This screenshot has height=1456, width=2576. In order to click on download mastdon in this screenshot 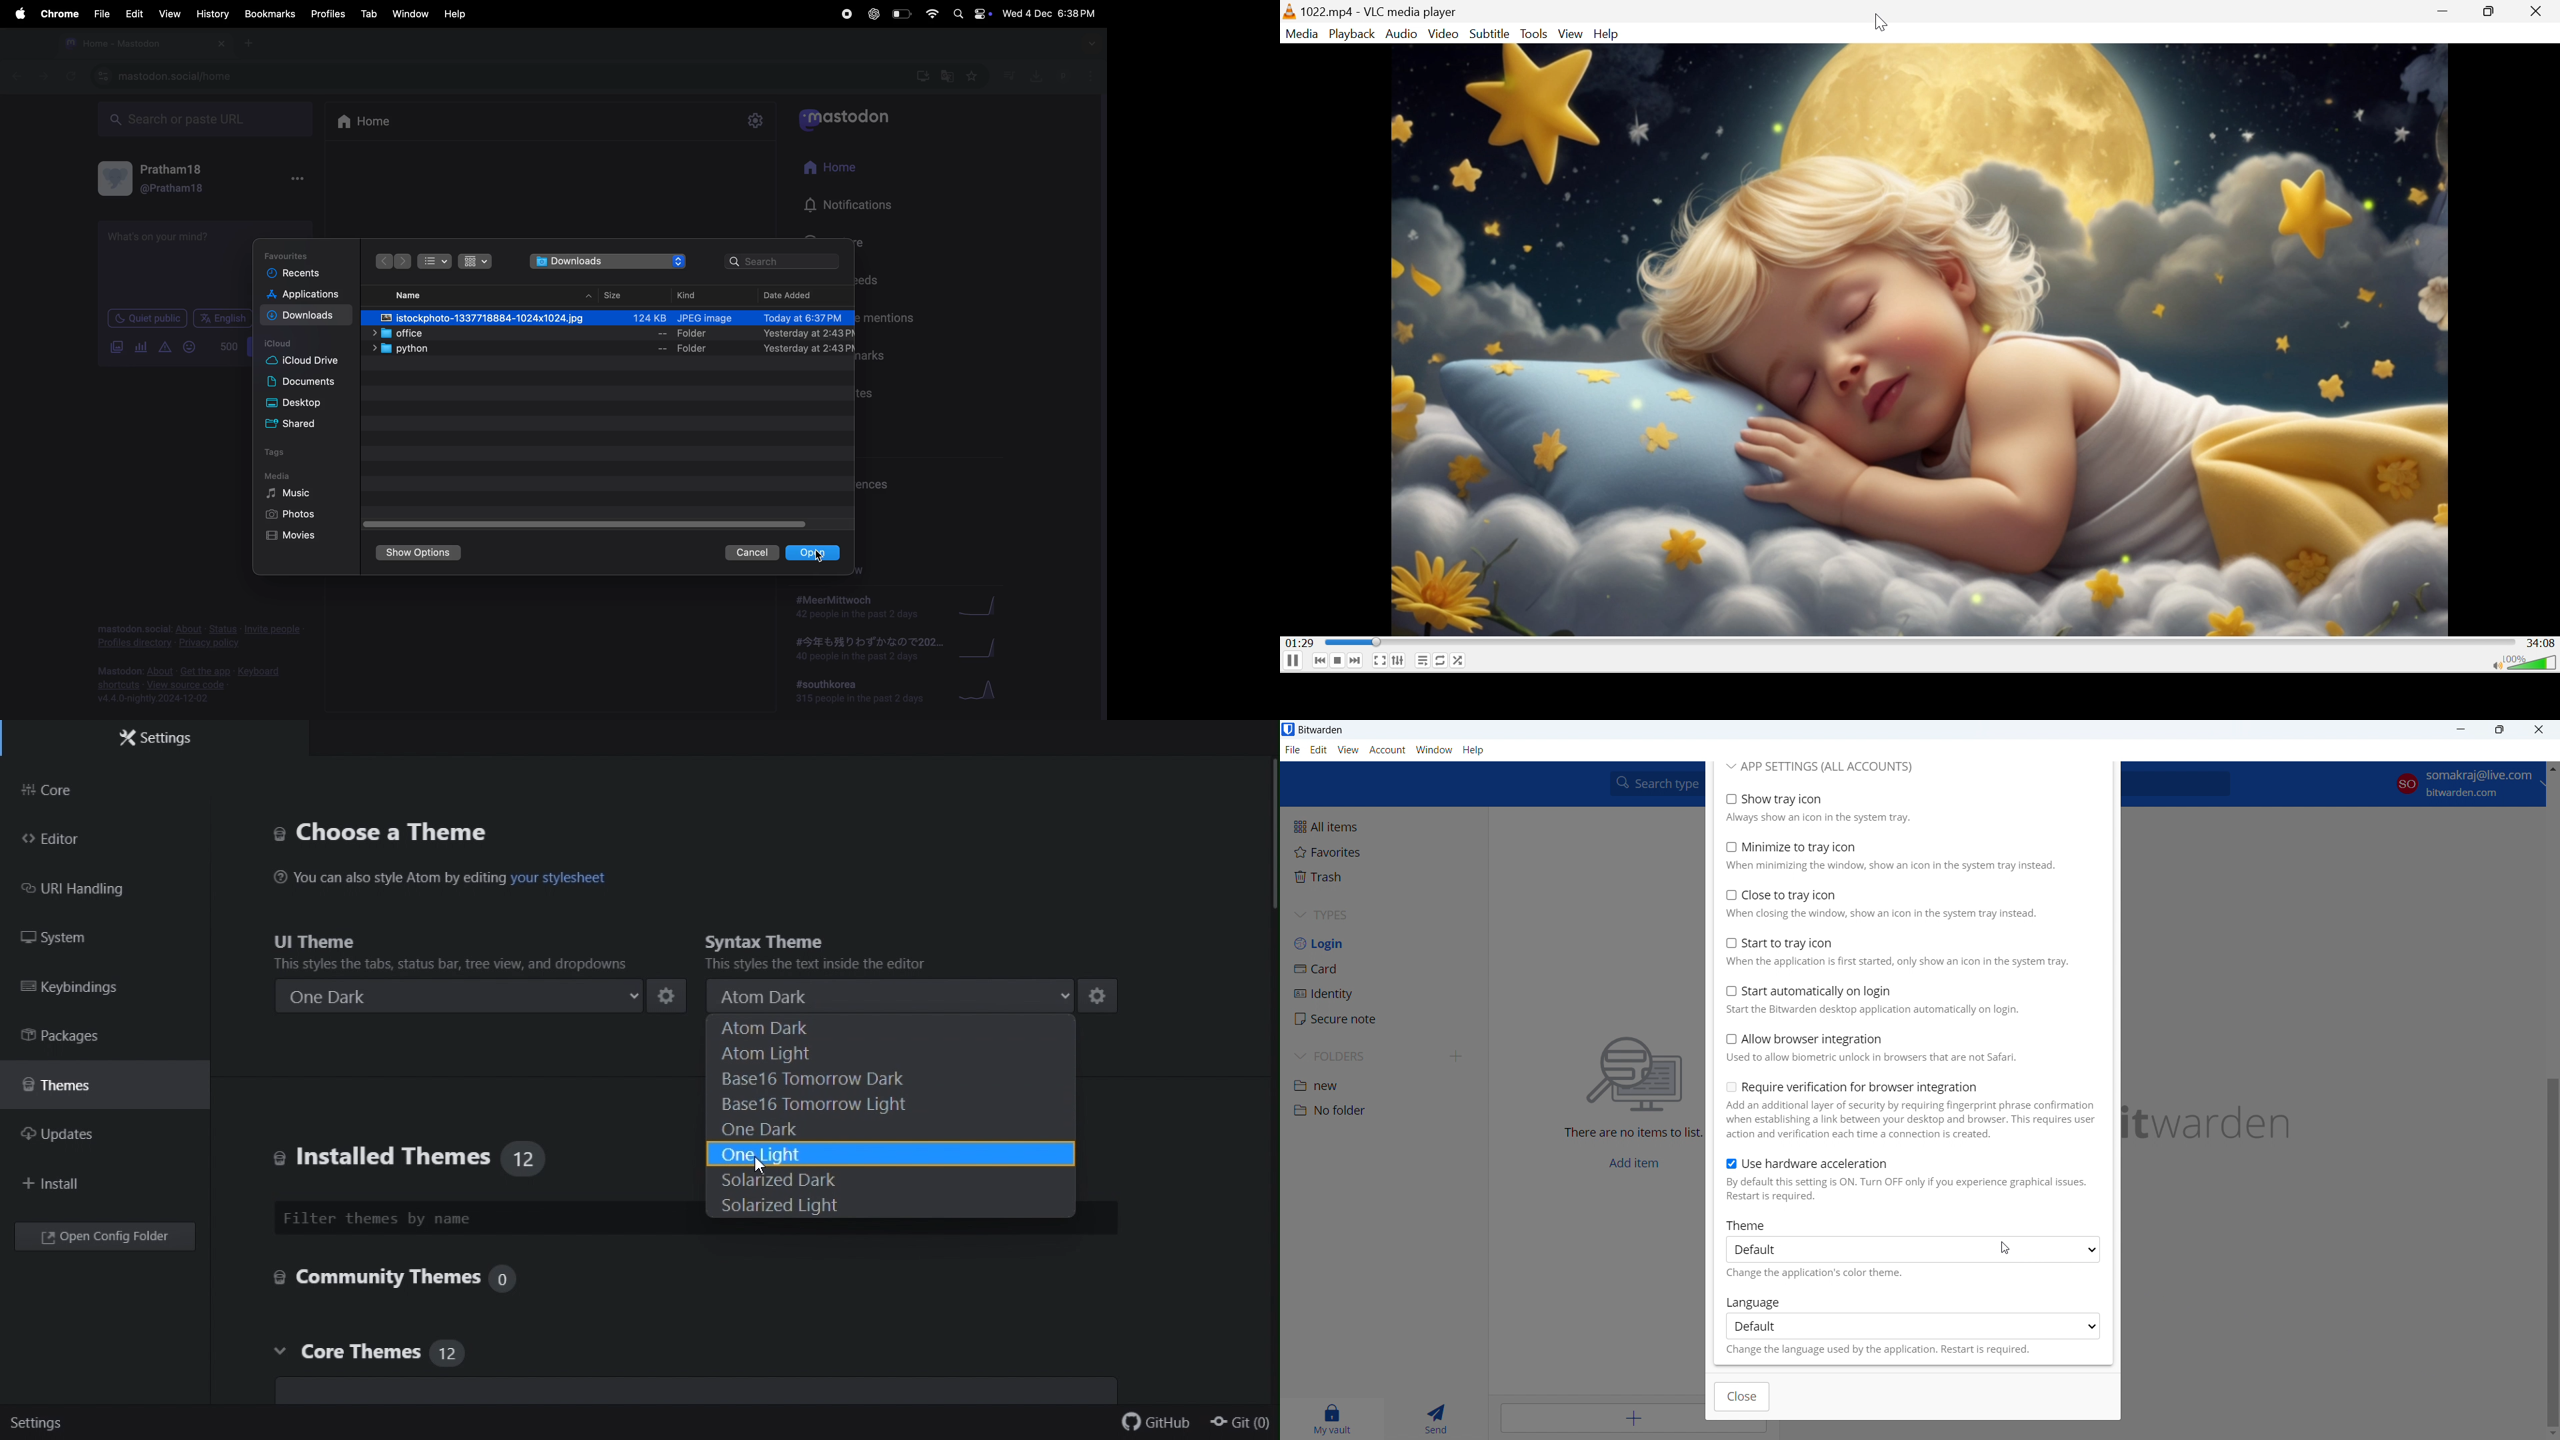, I will do `click(923, 76)`.